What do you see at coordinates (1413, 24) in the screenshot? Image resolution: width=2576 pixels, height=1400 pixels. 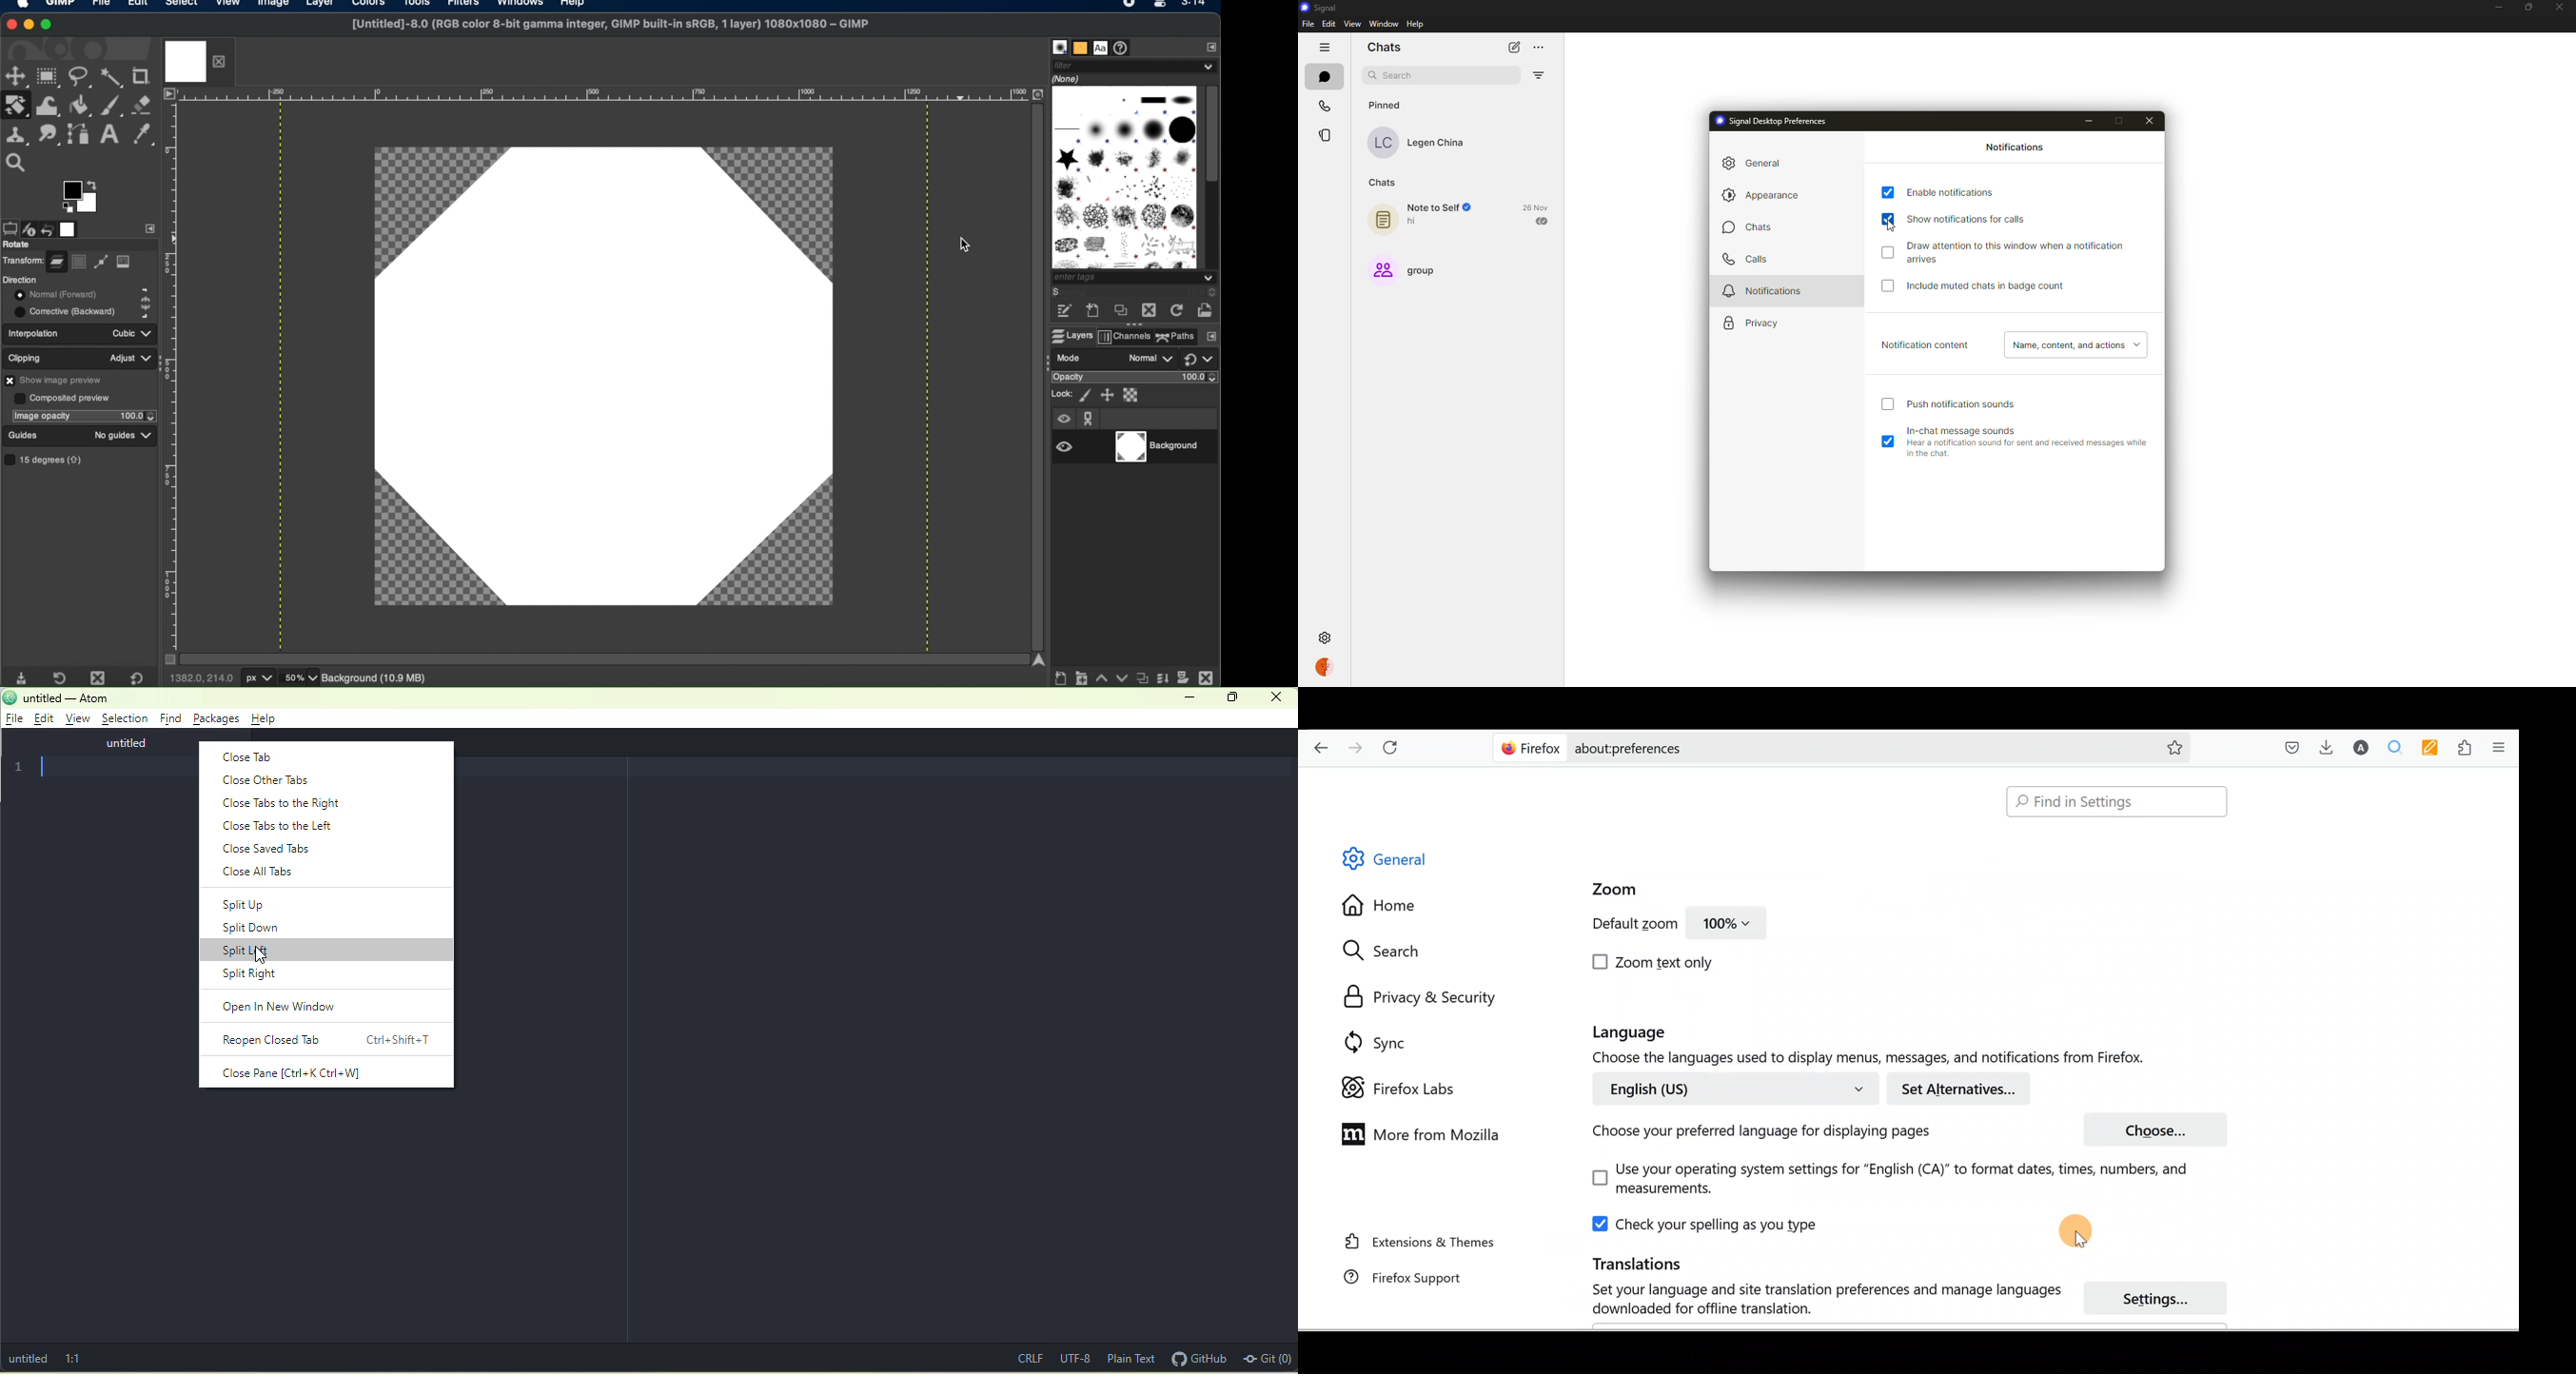 I see `help` at bounding box center [1413, 24].